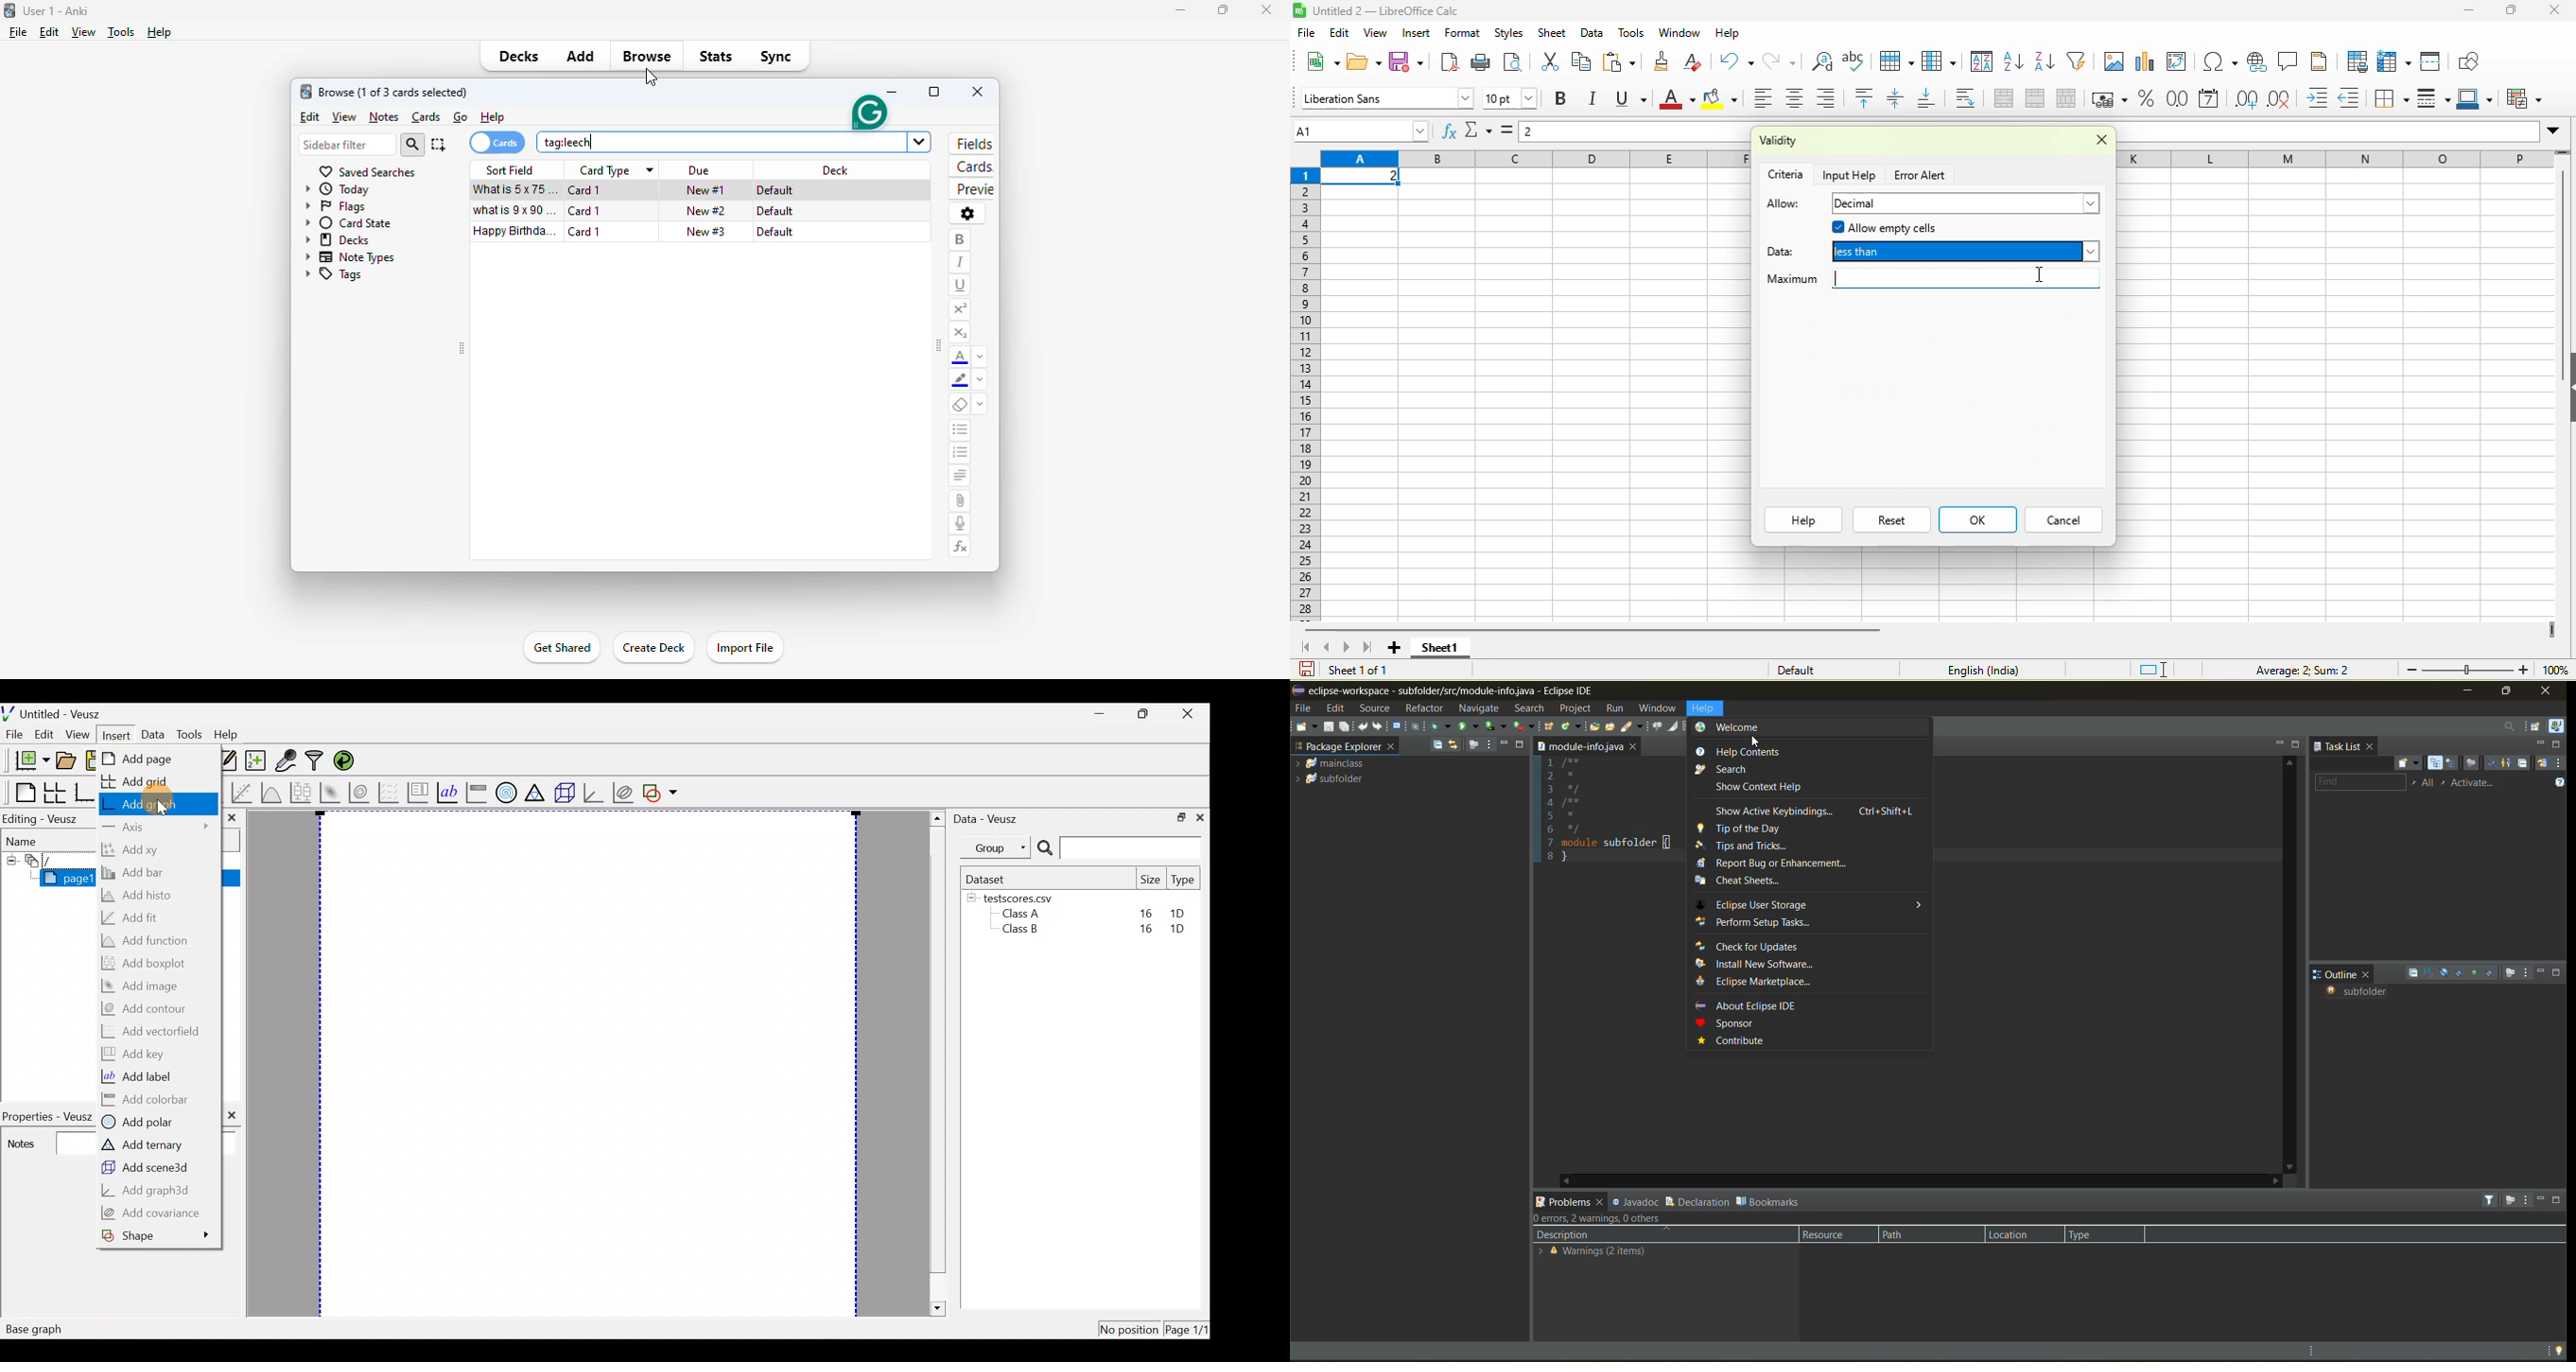 Image resolution: width=2576 pixels, height=1372 pixels. What do you see at coordinates (2547, 690) in the screenshot?
I see `close` at bounding box center [2547, 690].